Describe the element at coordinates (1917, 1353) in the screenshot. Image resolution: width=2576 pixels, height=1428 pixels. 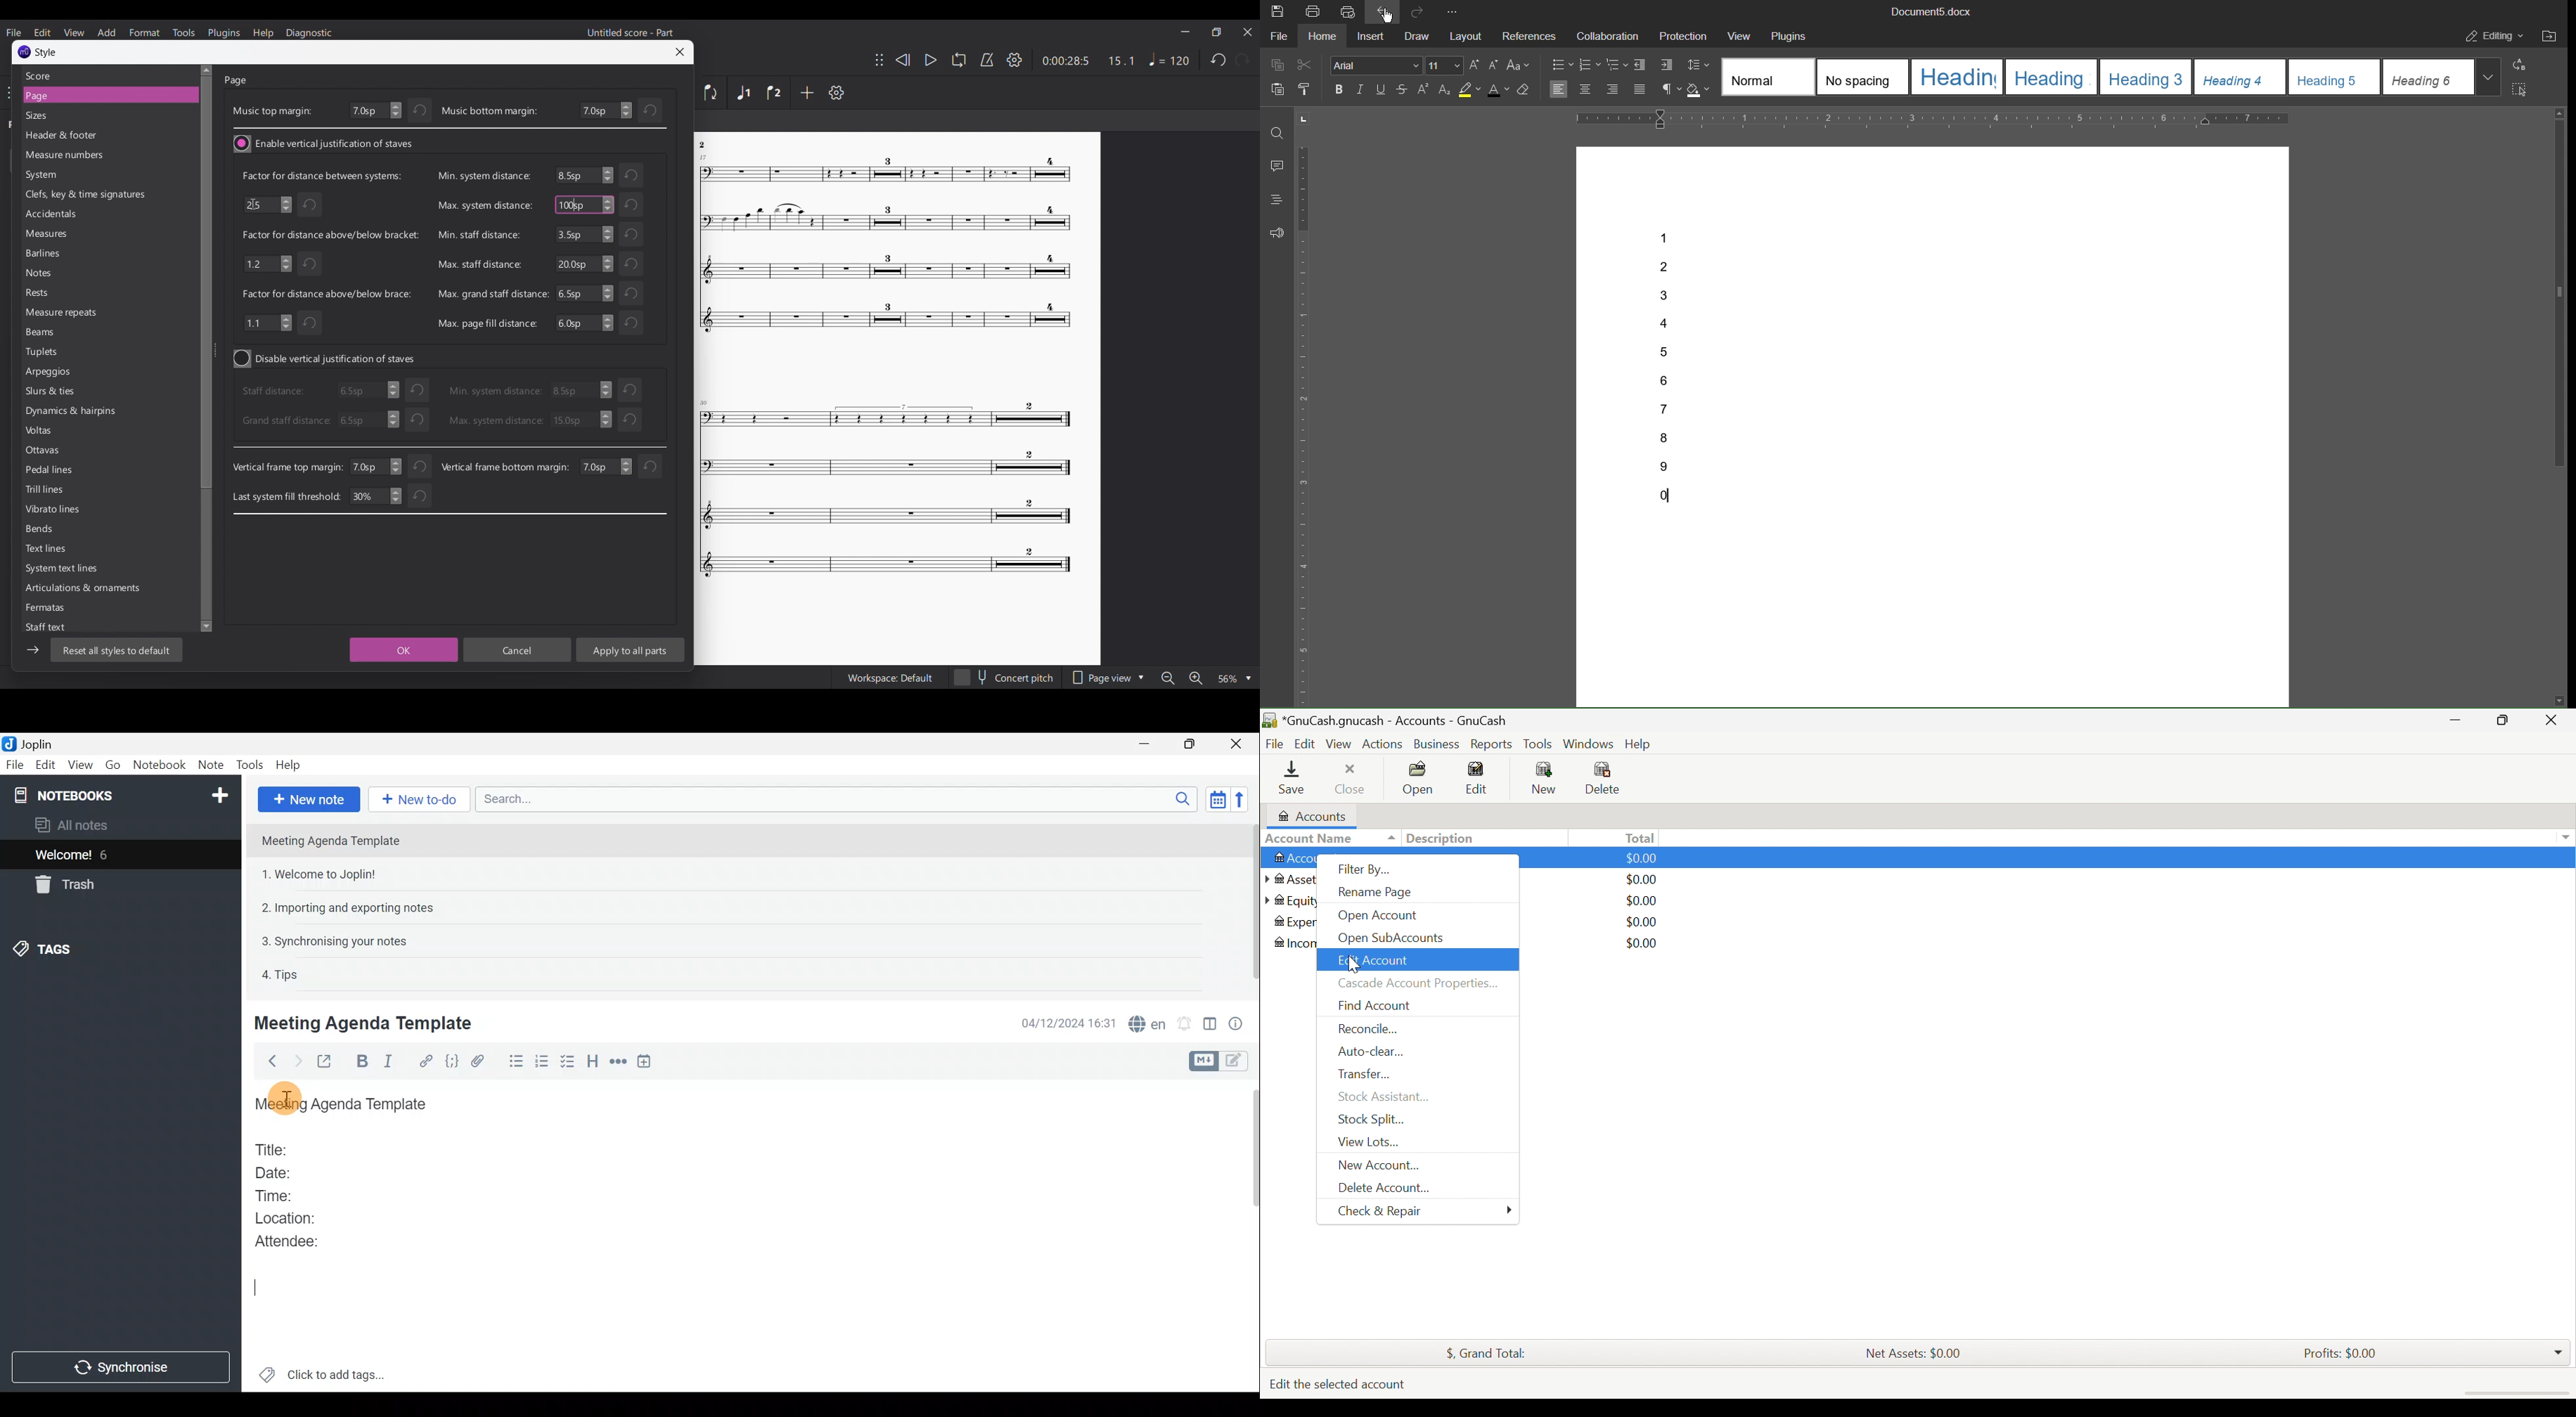
I see `Net Assets: $0.00` at that location.